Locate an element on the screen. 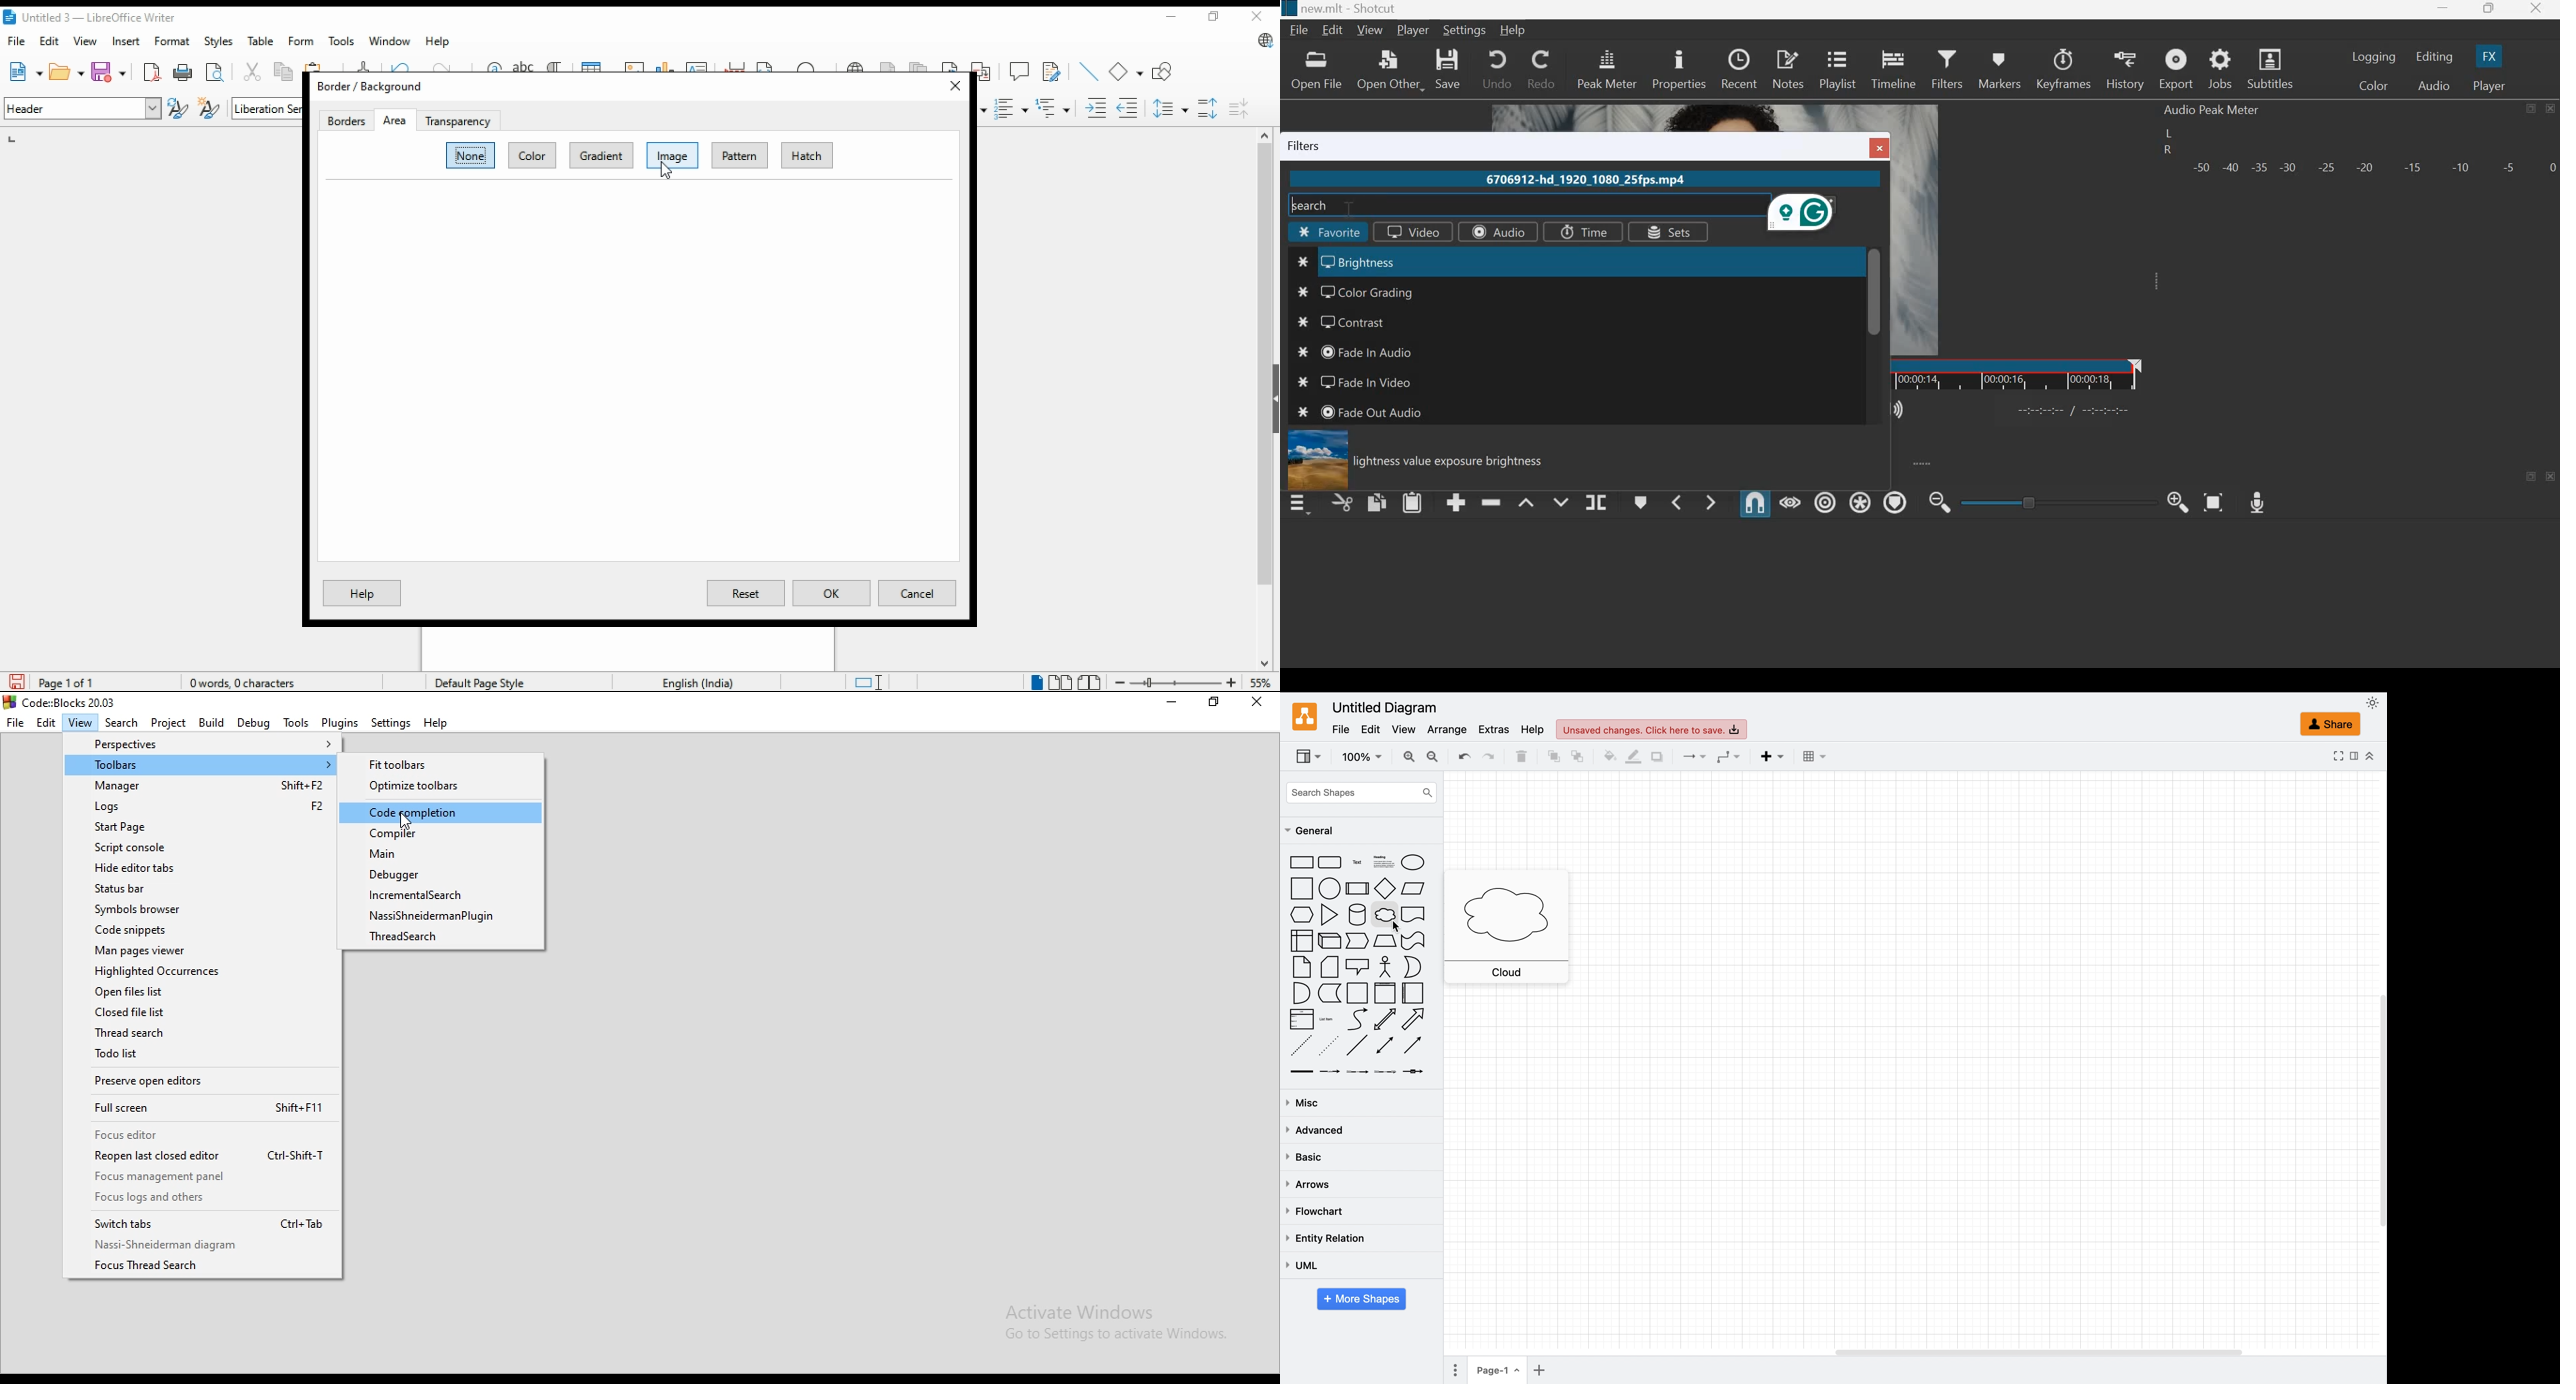  timeline menu is located at coordinates (1303, 503).